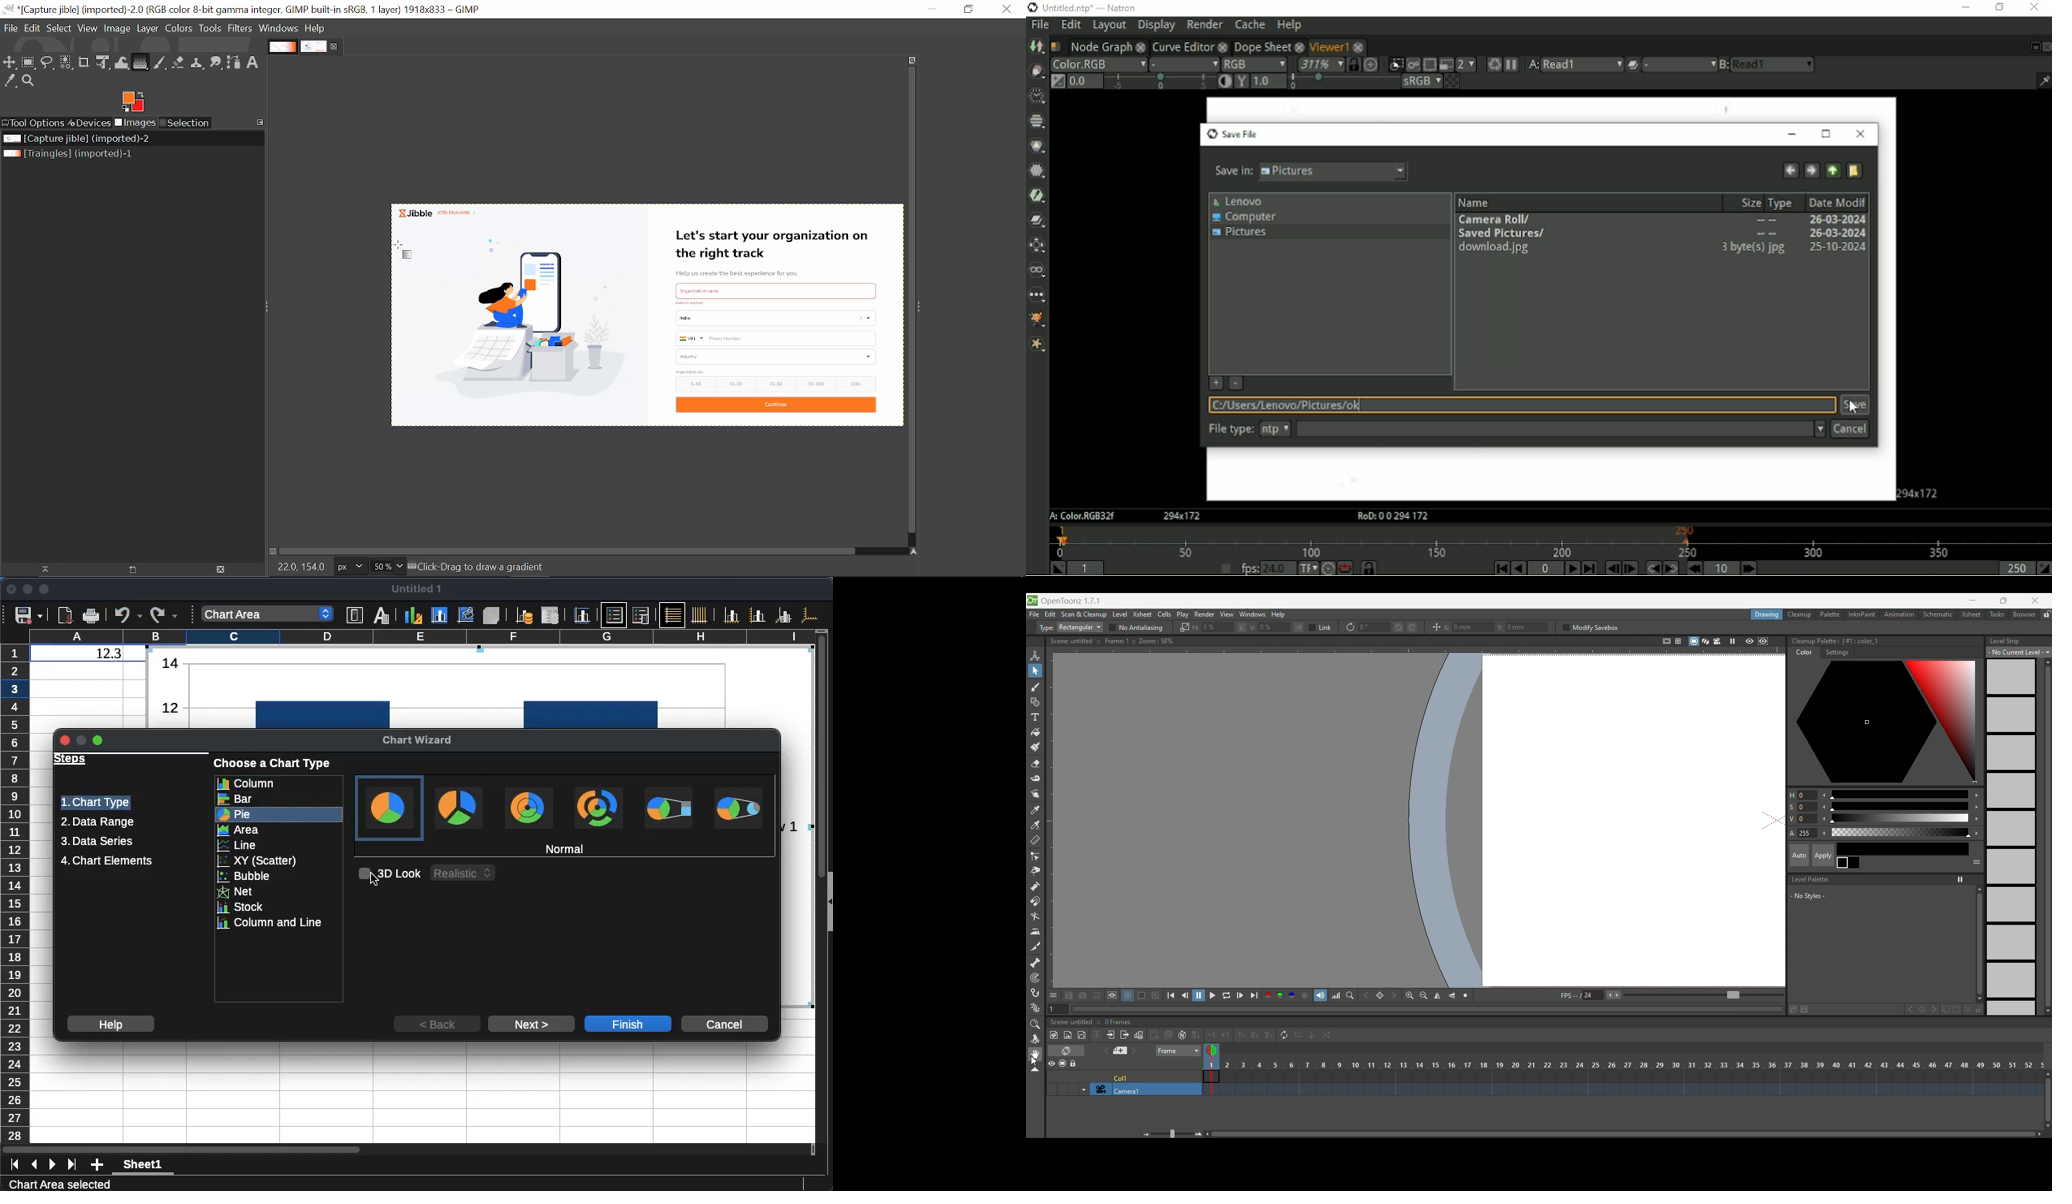  I want to click on Duplicate drawing, so click(1168, 1035).